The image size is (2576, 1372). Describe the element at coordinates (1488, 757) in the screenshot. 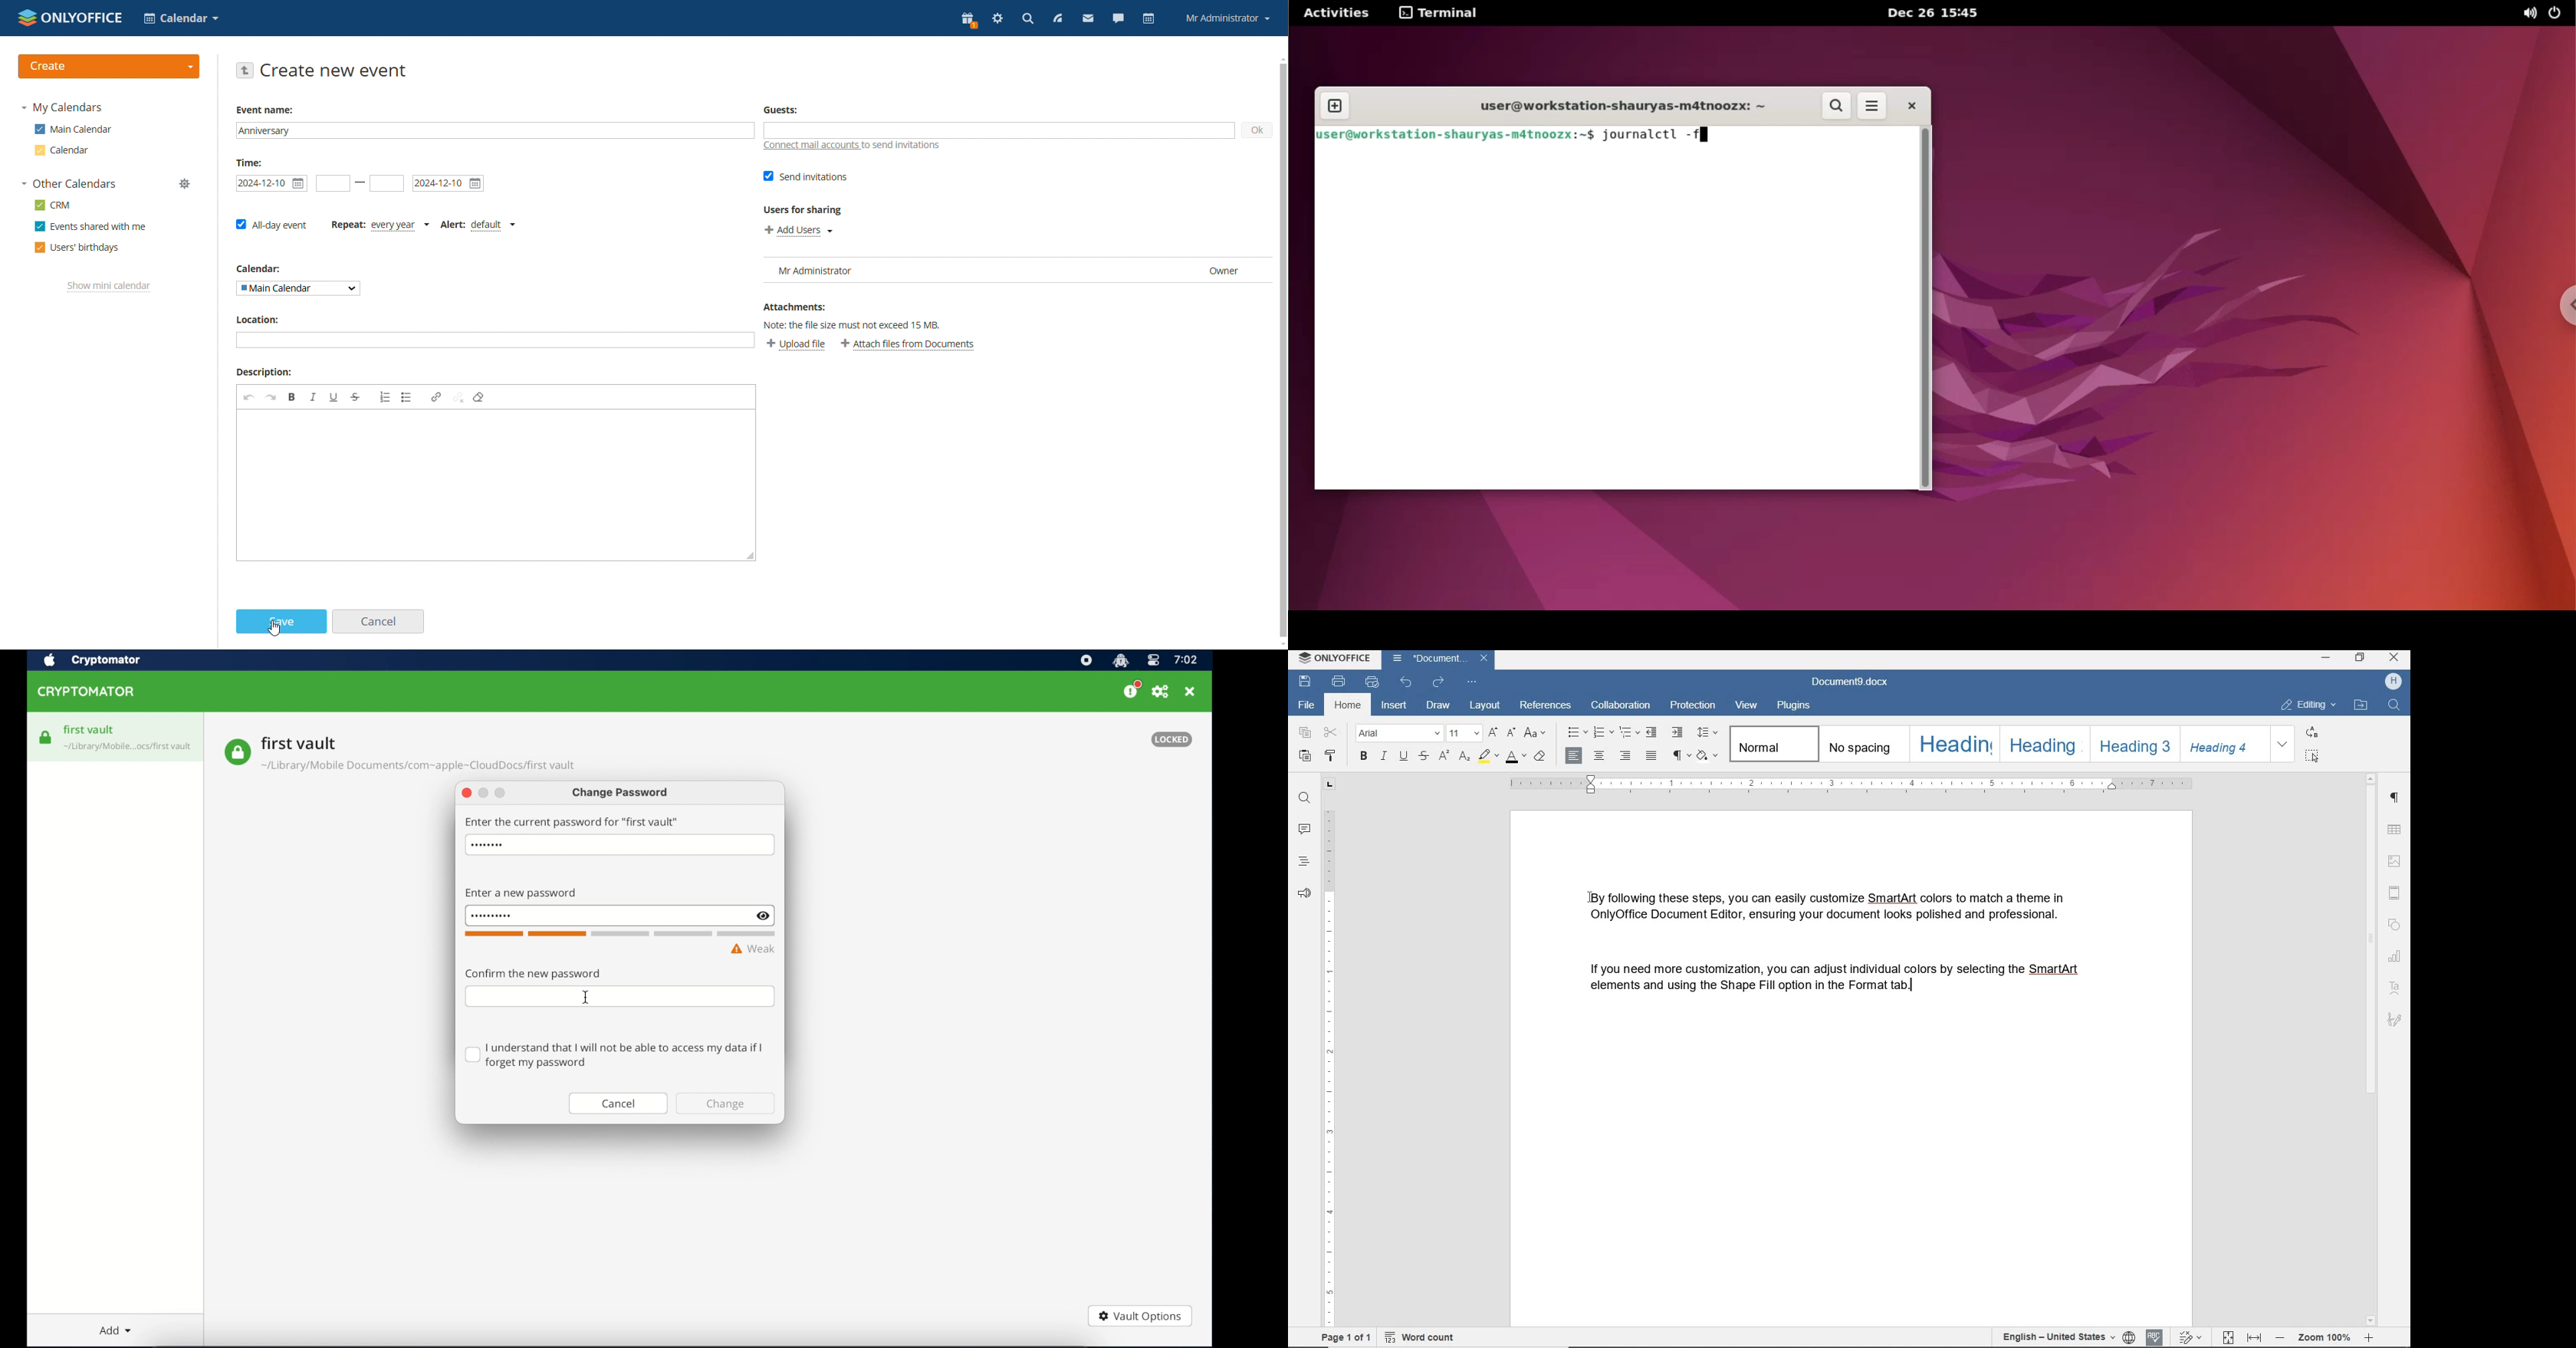

I see `highlight color` at that location.